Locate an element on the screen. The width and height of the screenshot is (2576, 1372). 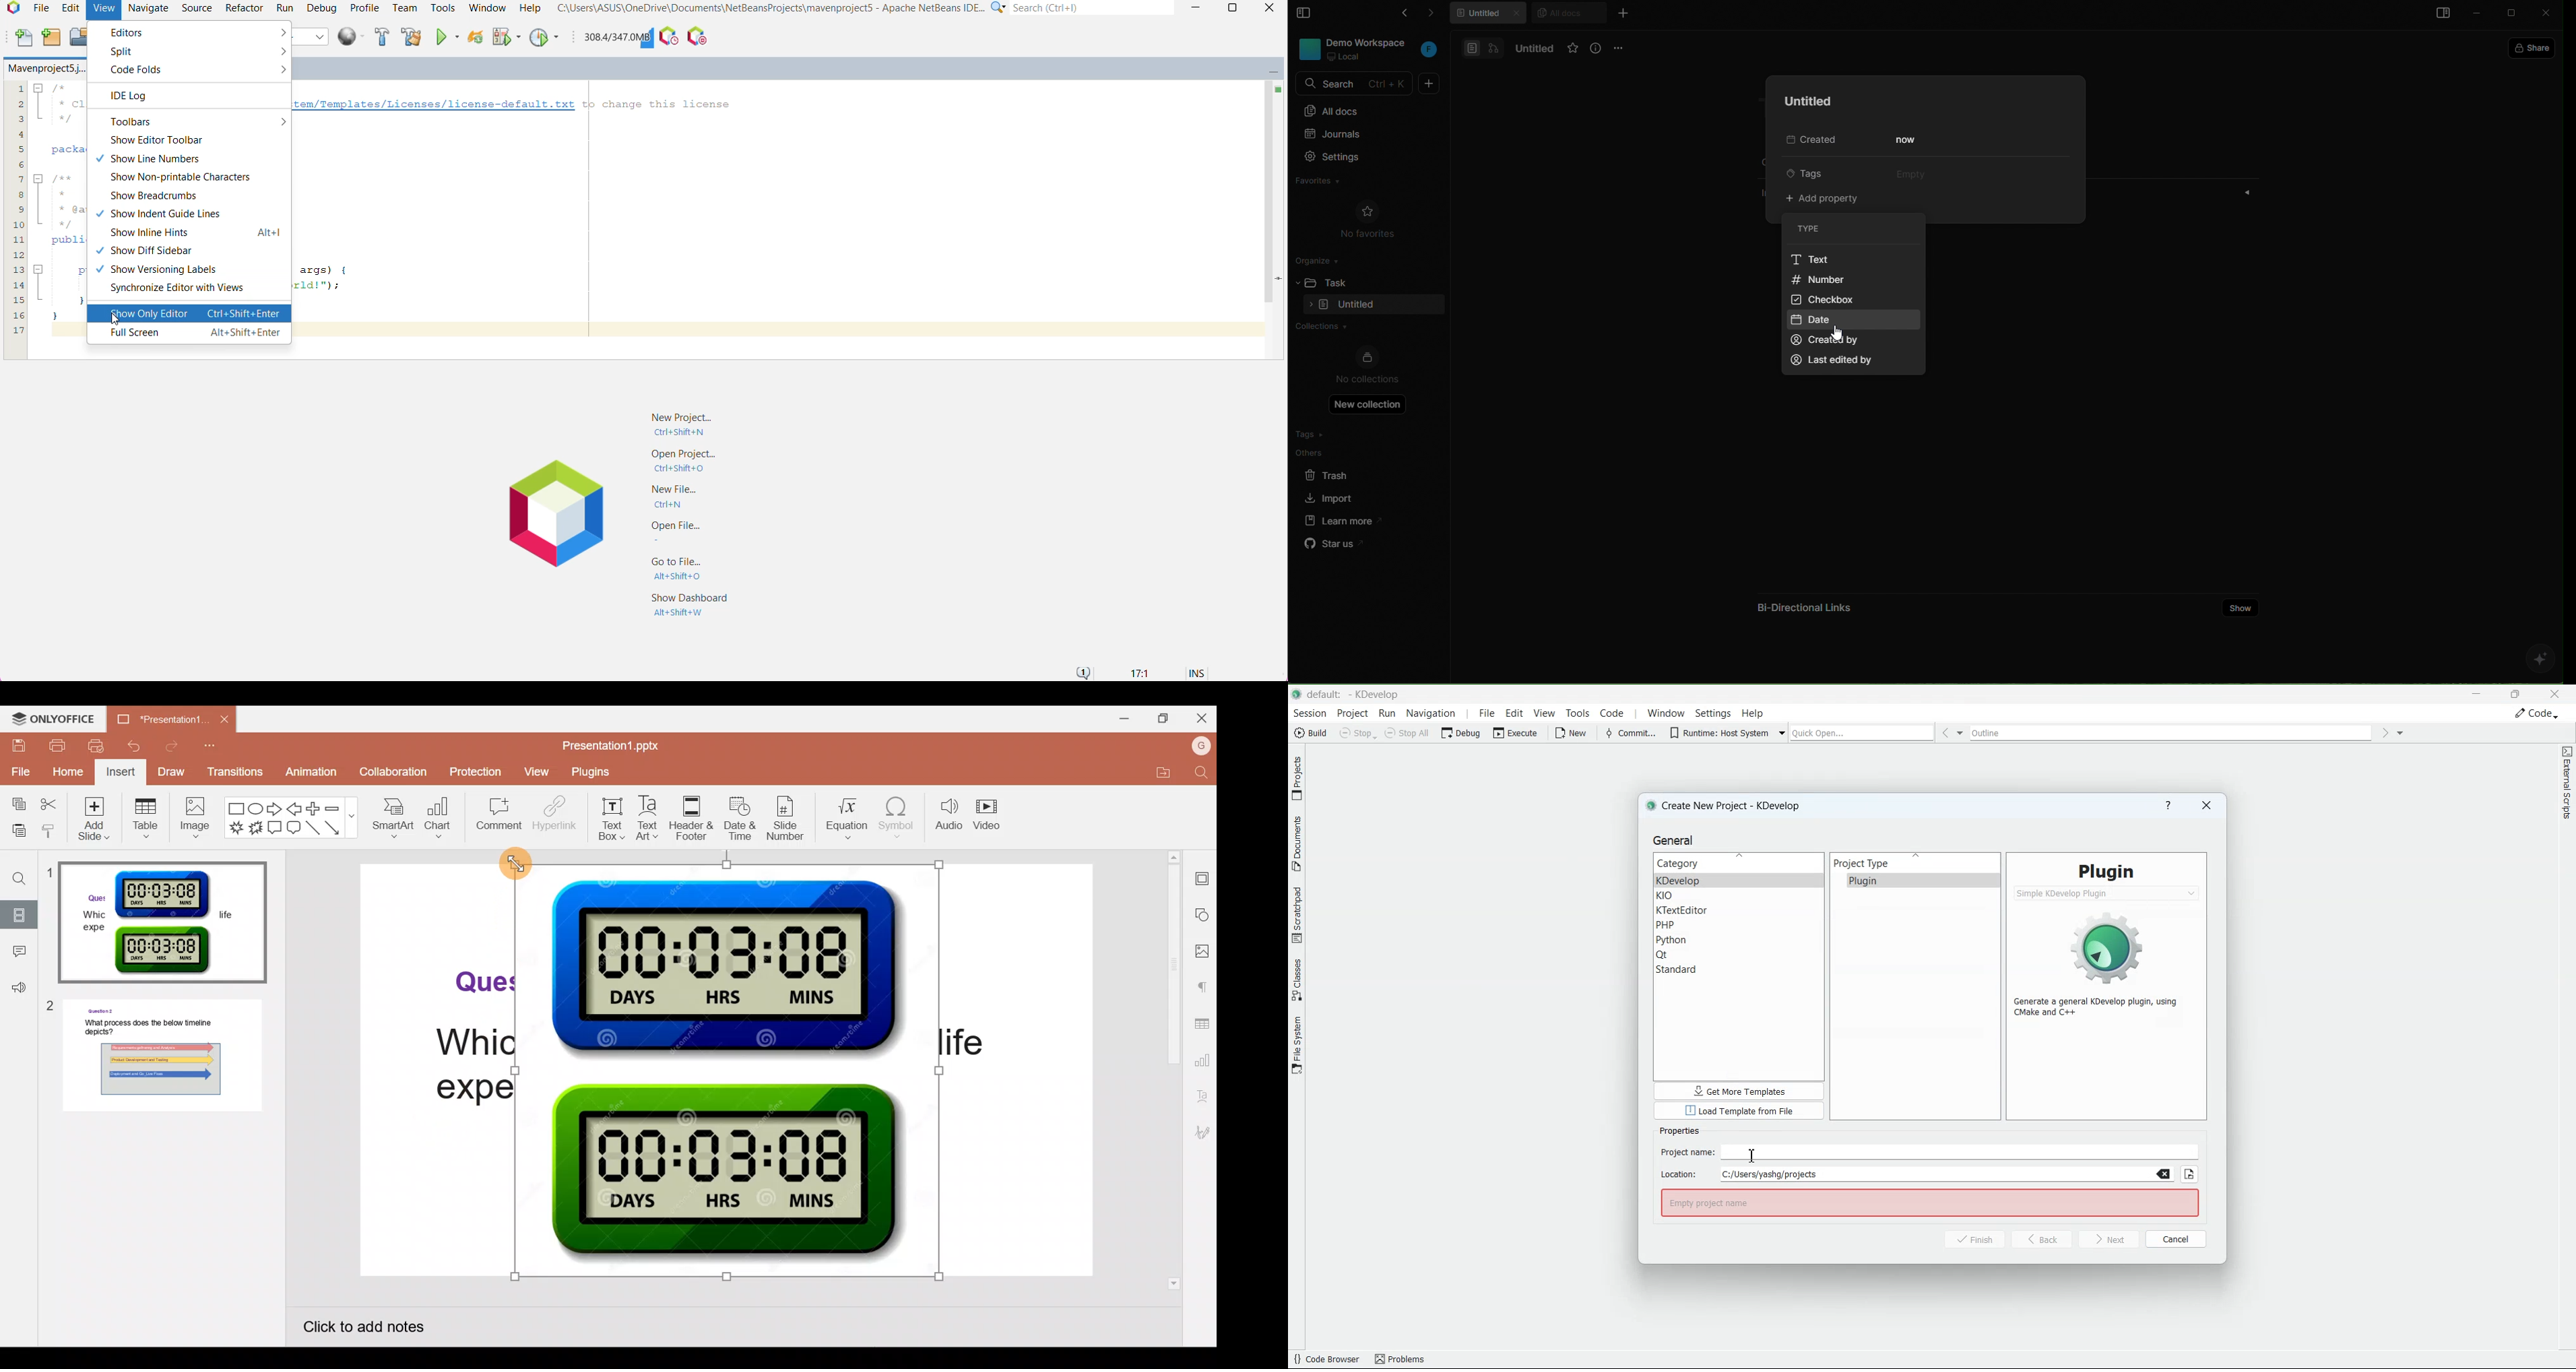
Ellipse is located at coordinates (255, 808).